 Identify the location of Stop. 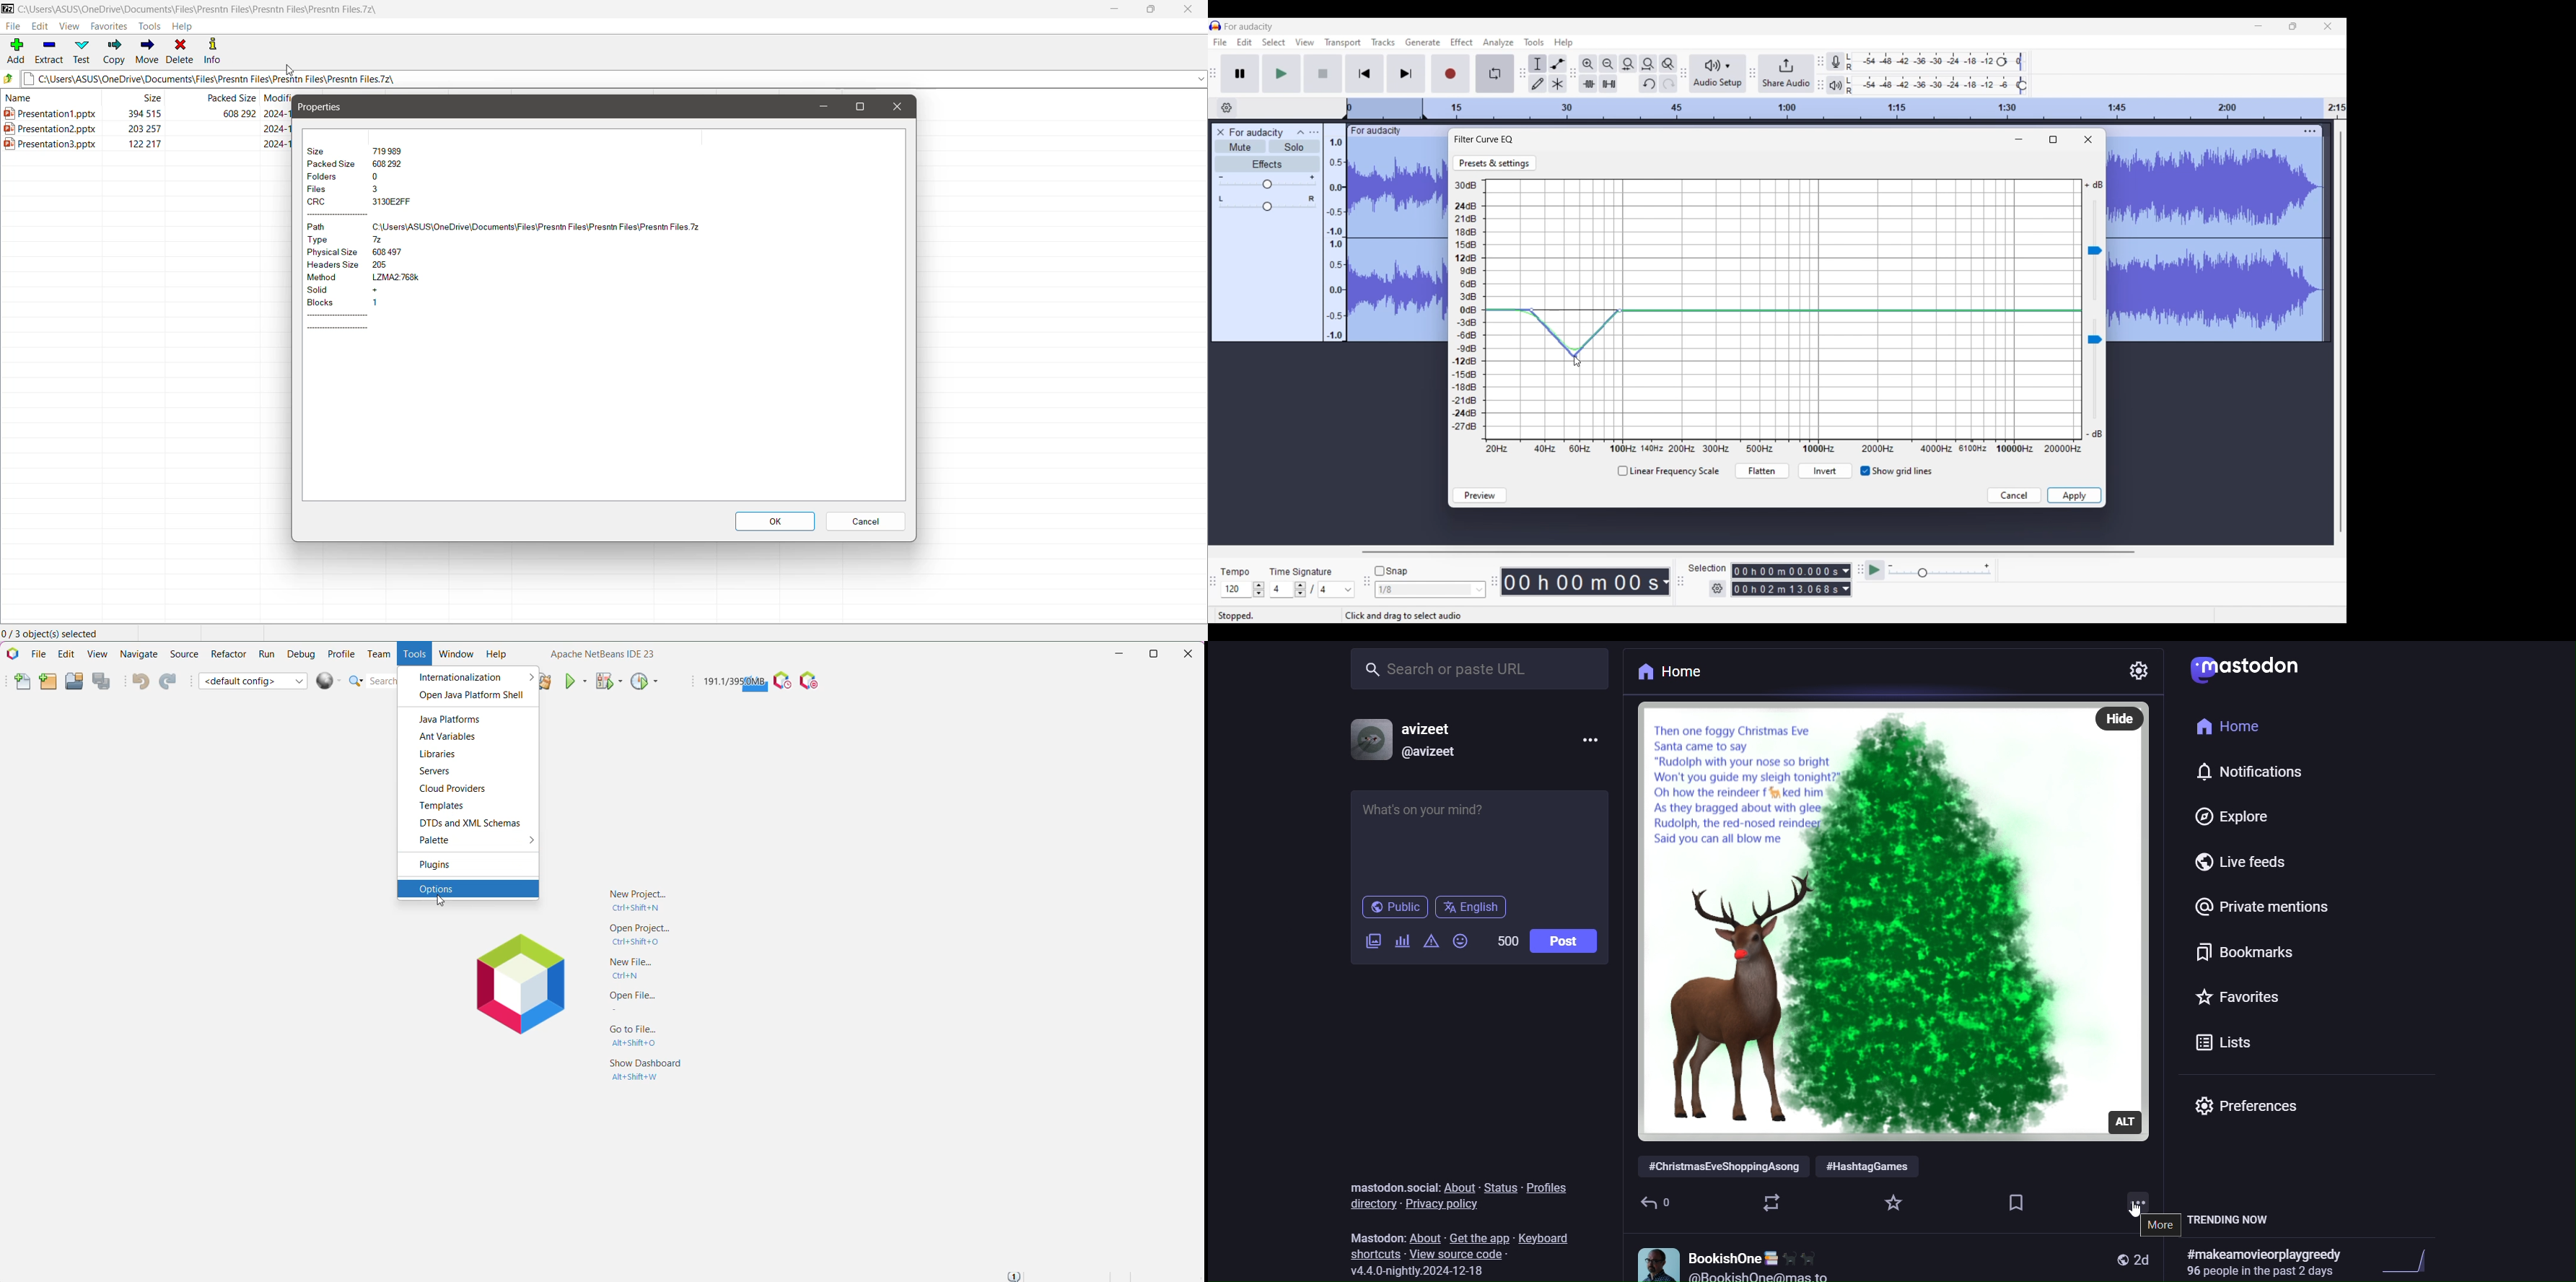
(1323, 73).